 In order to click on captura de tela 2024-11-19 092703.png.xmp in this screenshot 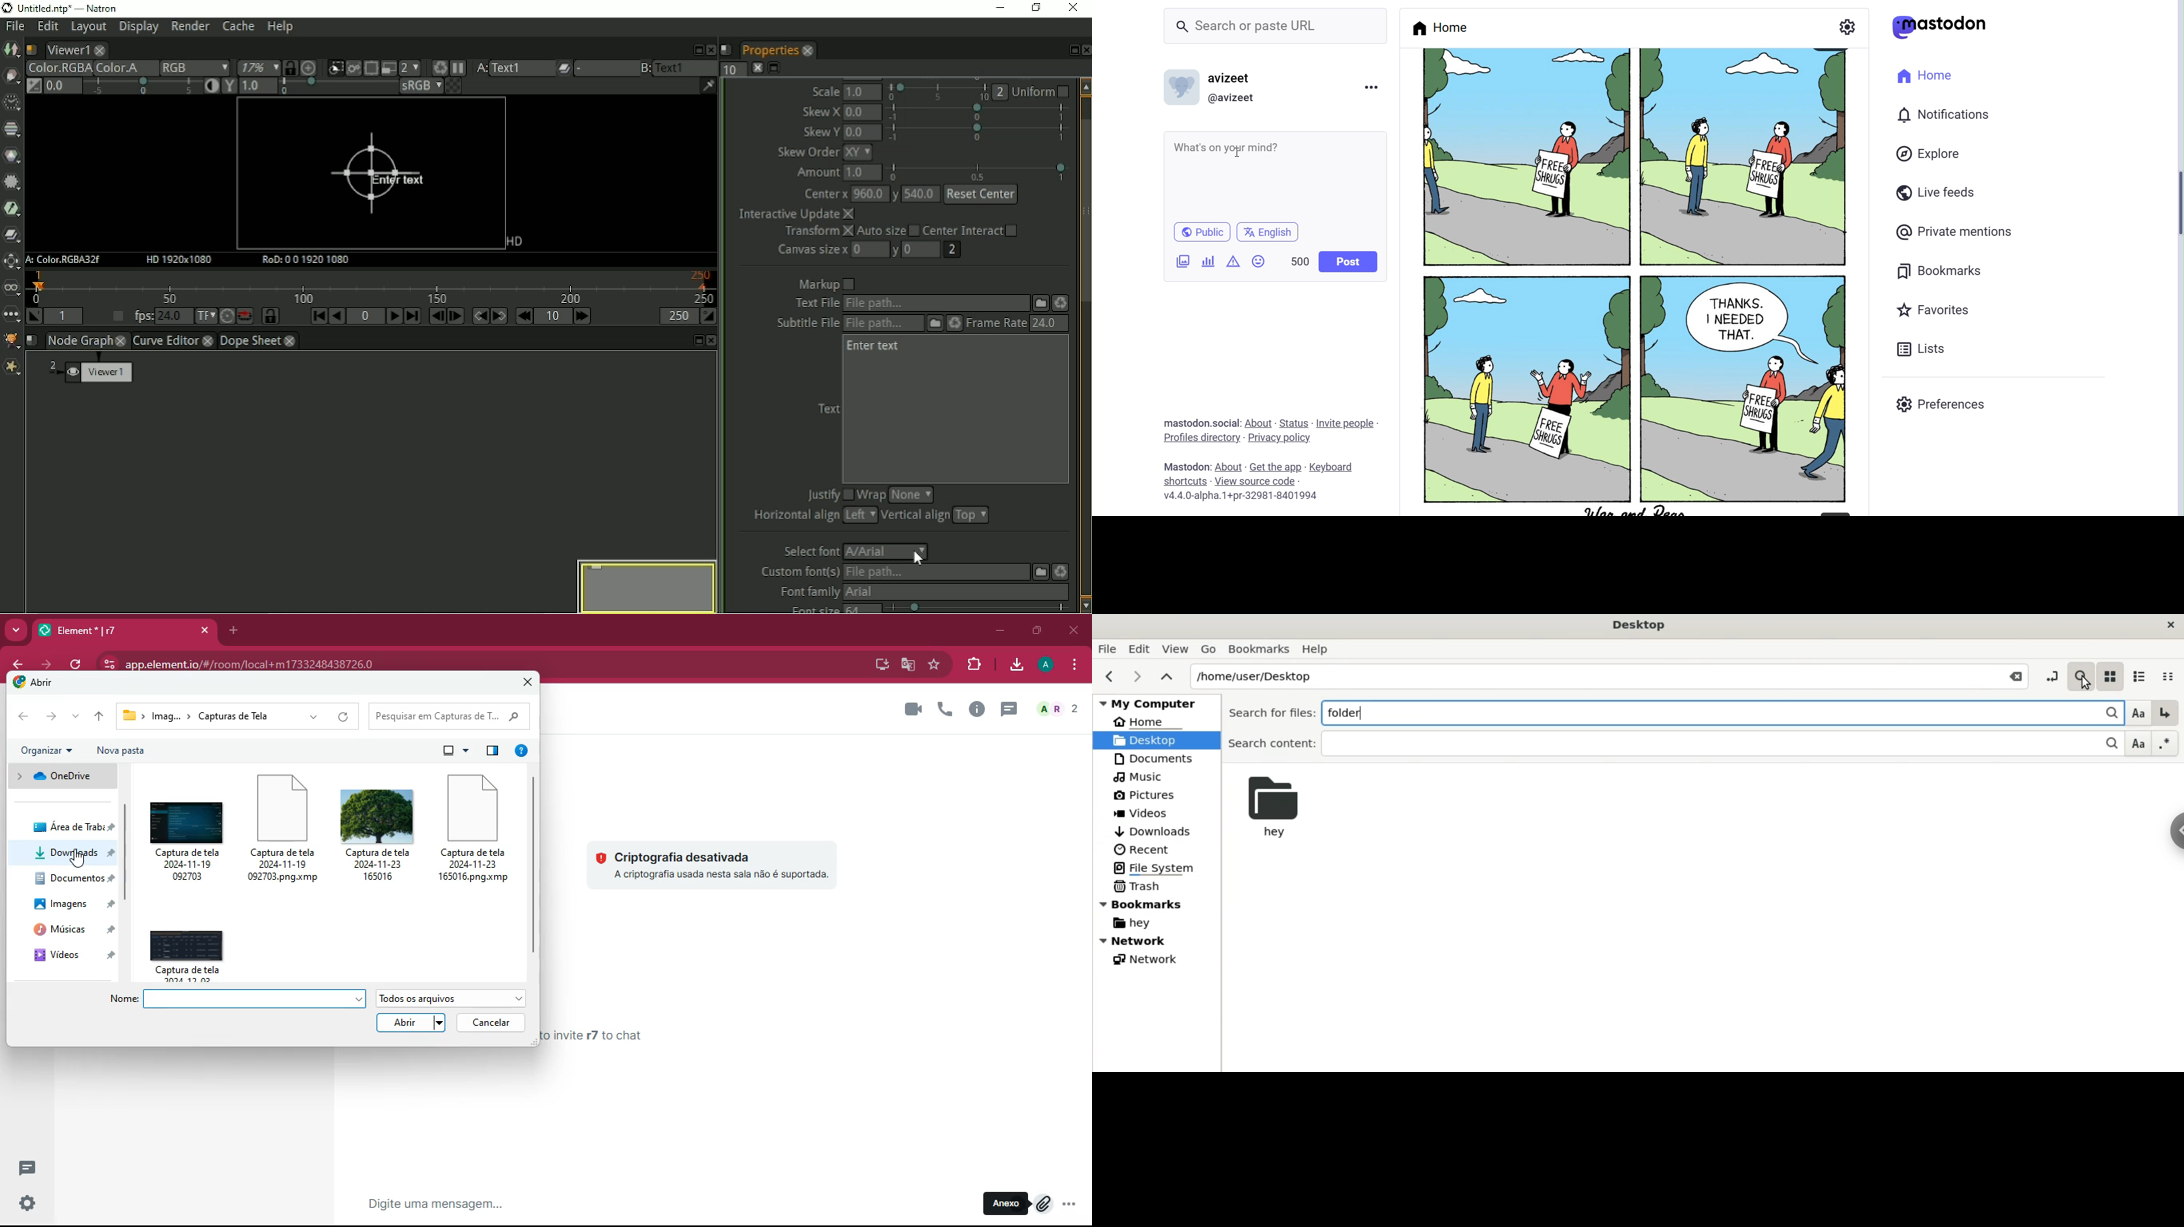, I will do `click(287, 829)`.